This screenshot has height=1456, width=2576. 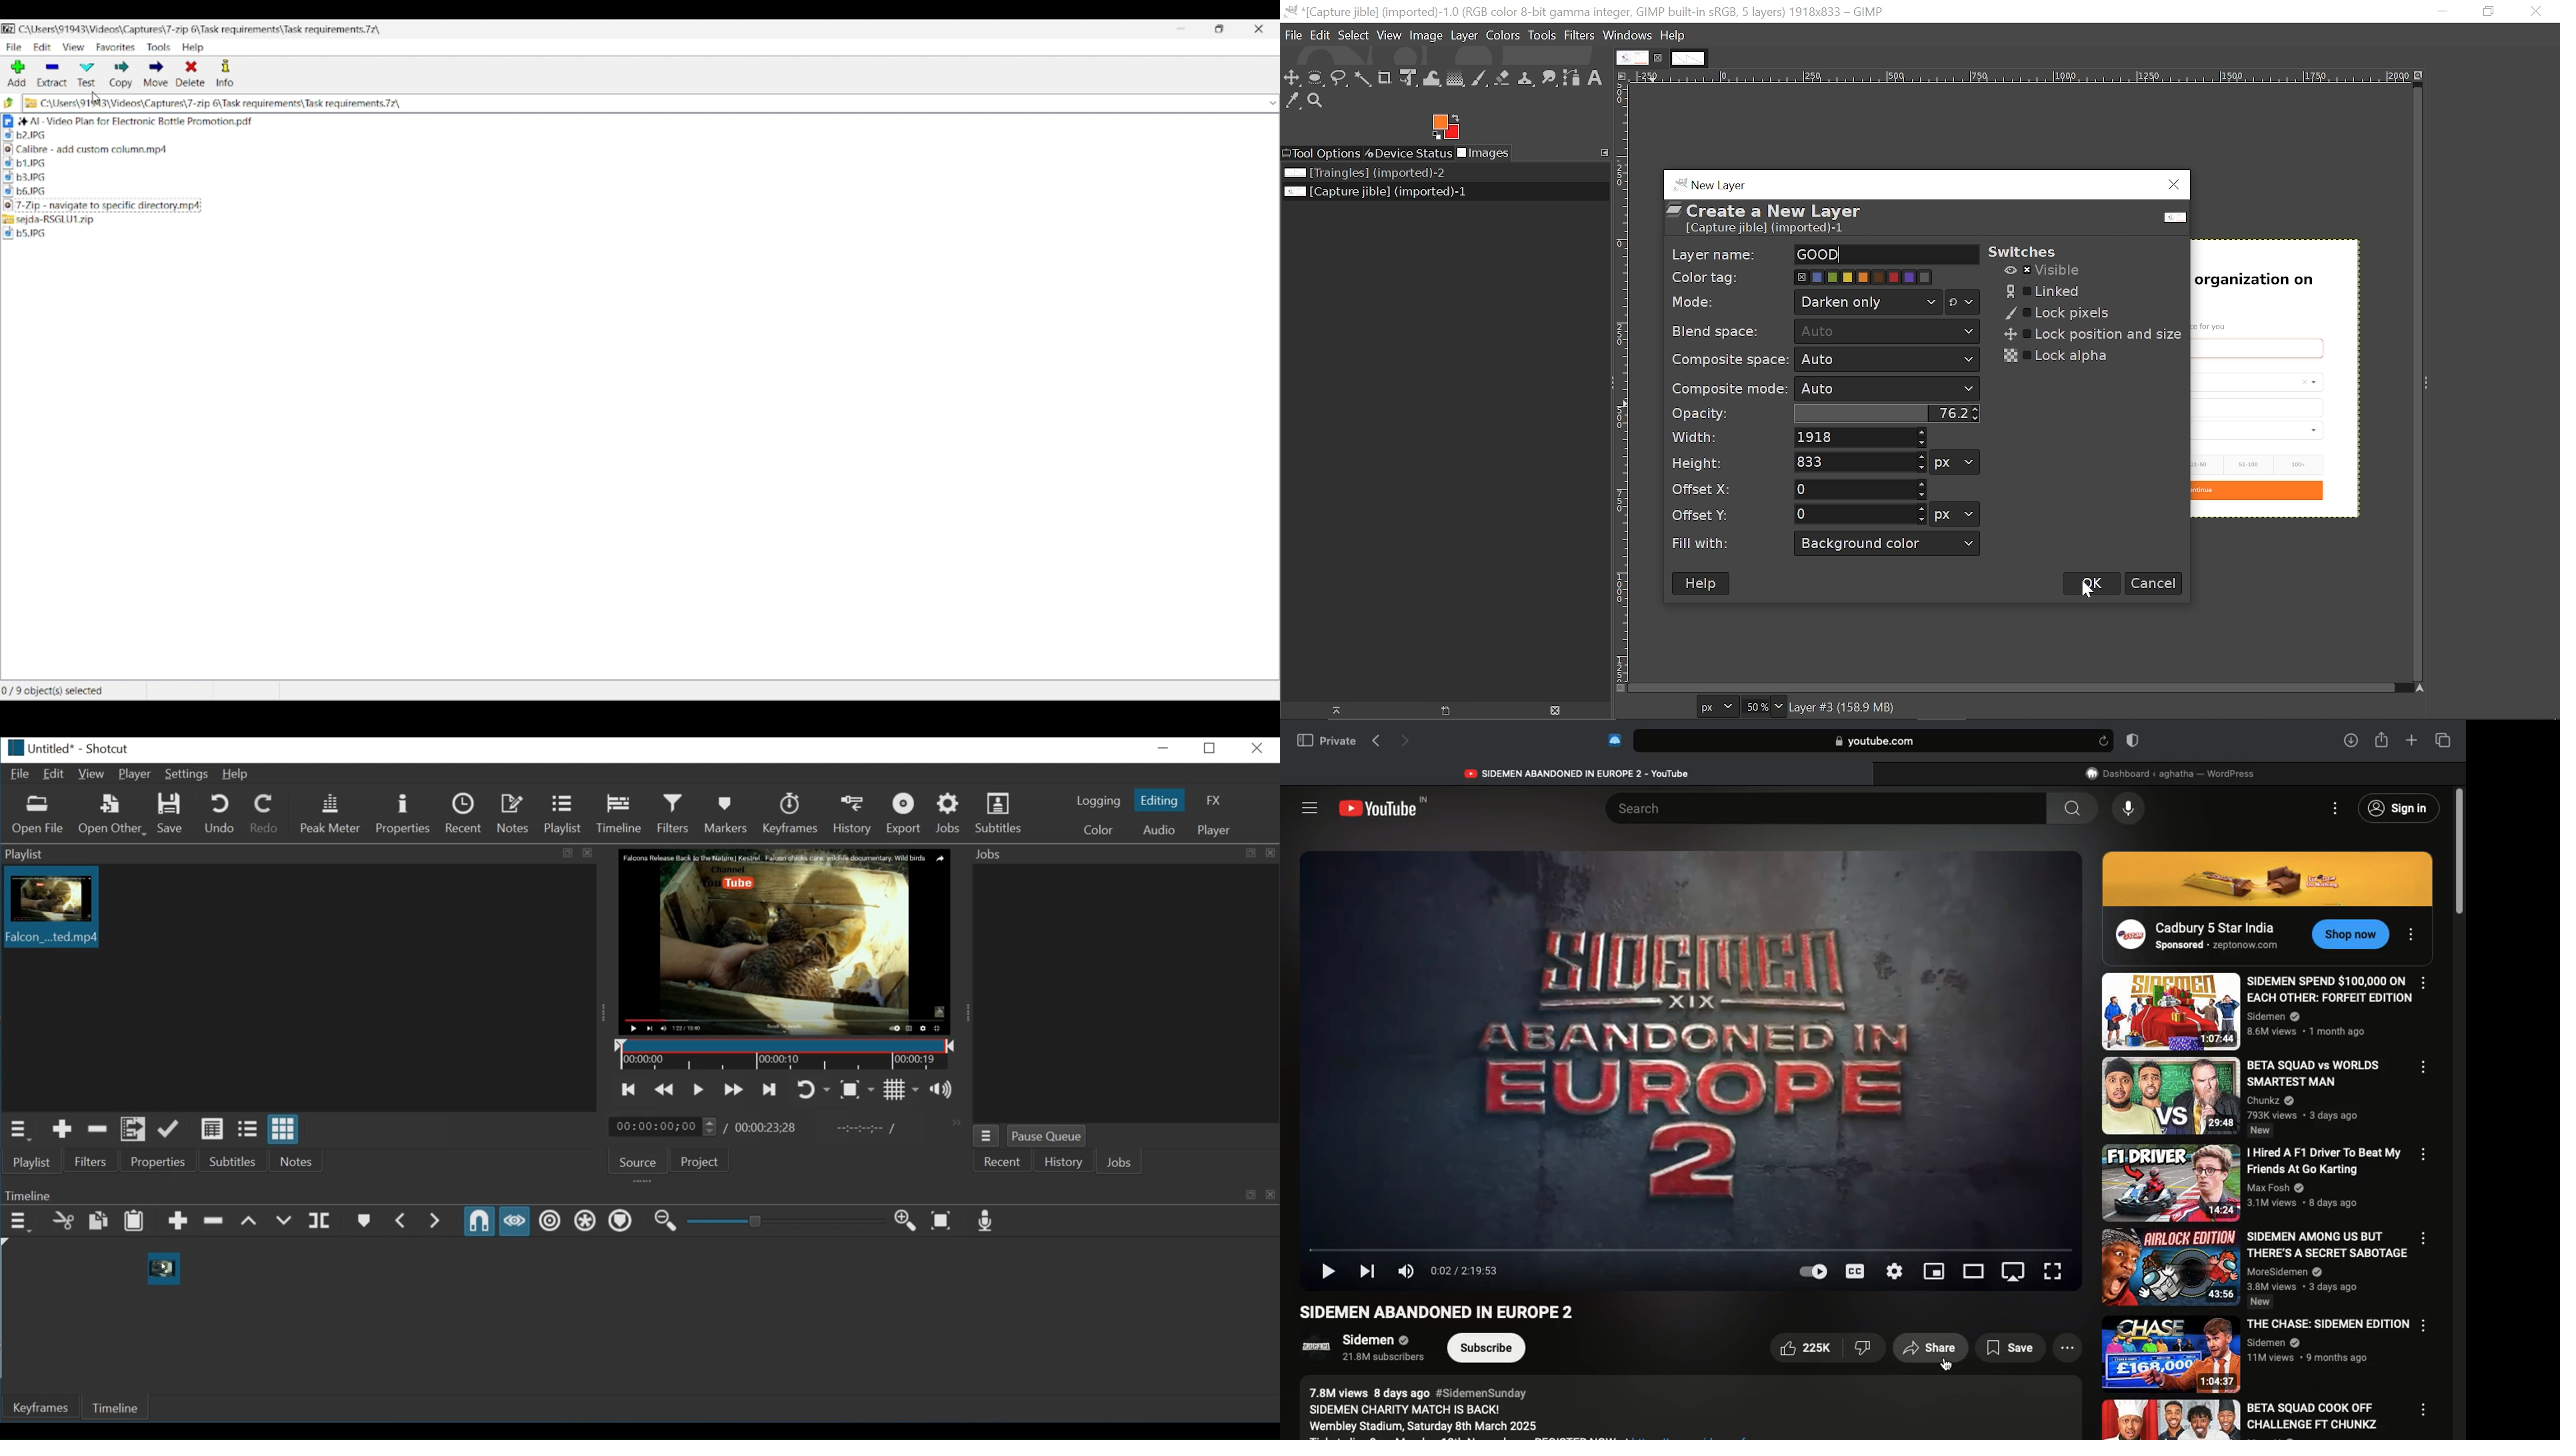 I want to click on Ripple, so click(x=549, y=1221).